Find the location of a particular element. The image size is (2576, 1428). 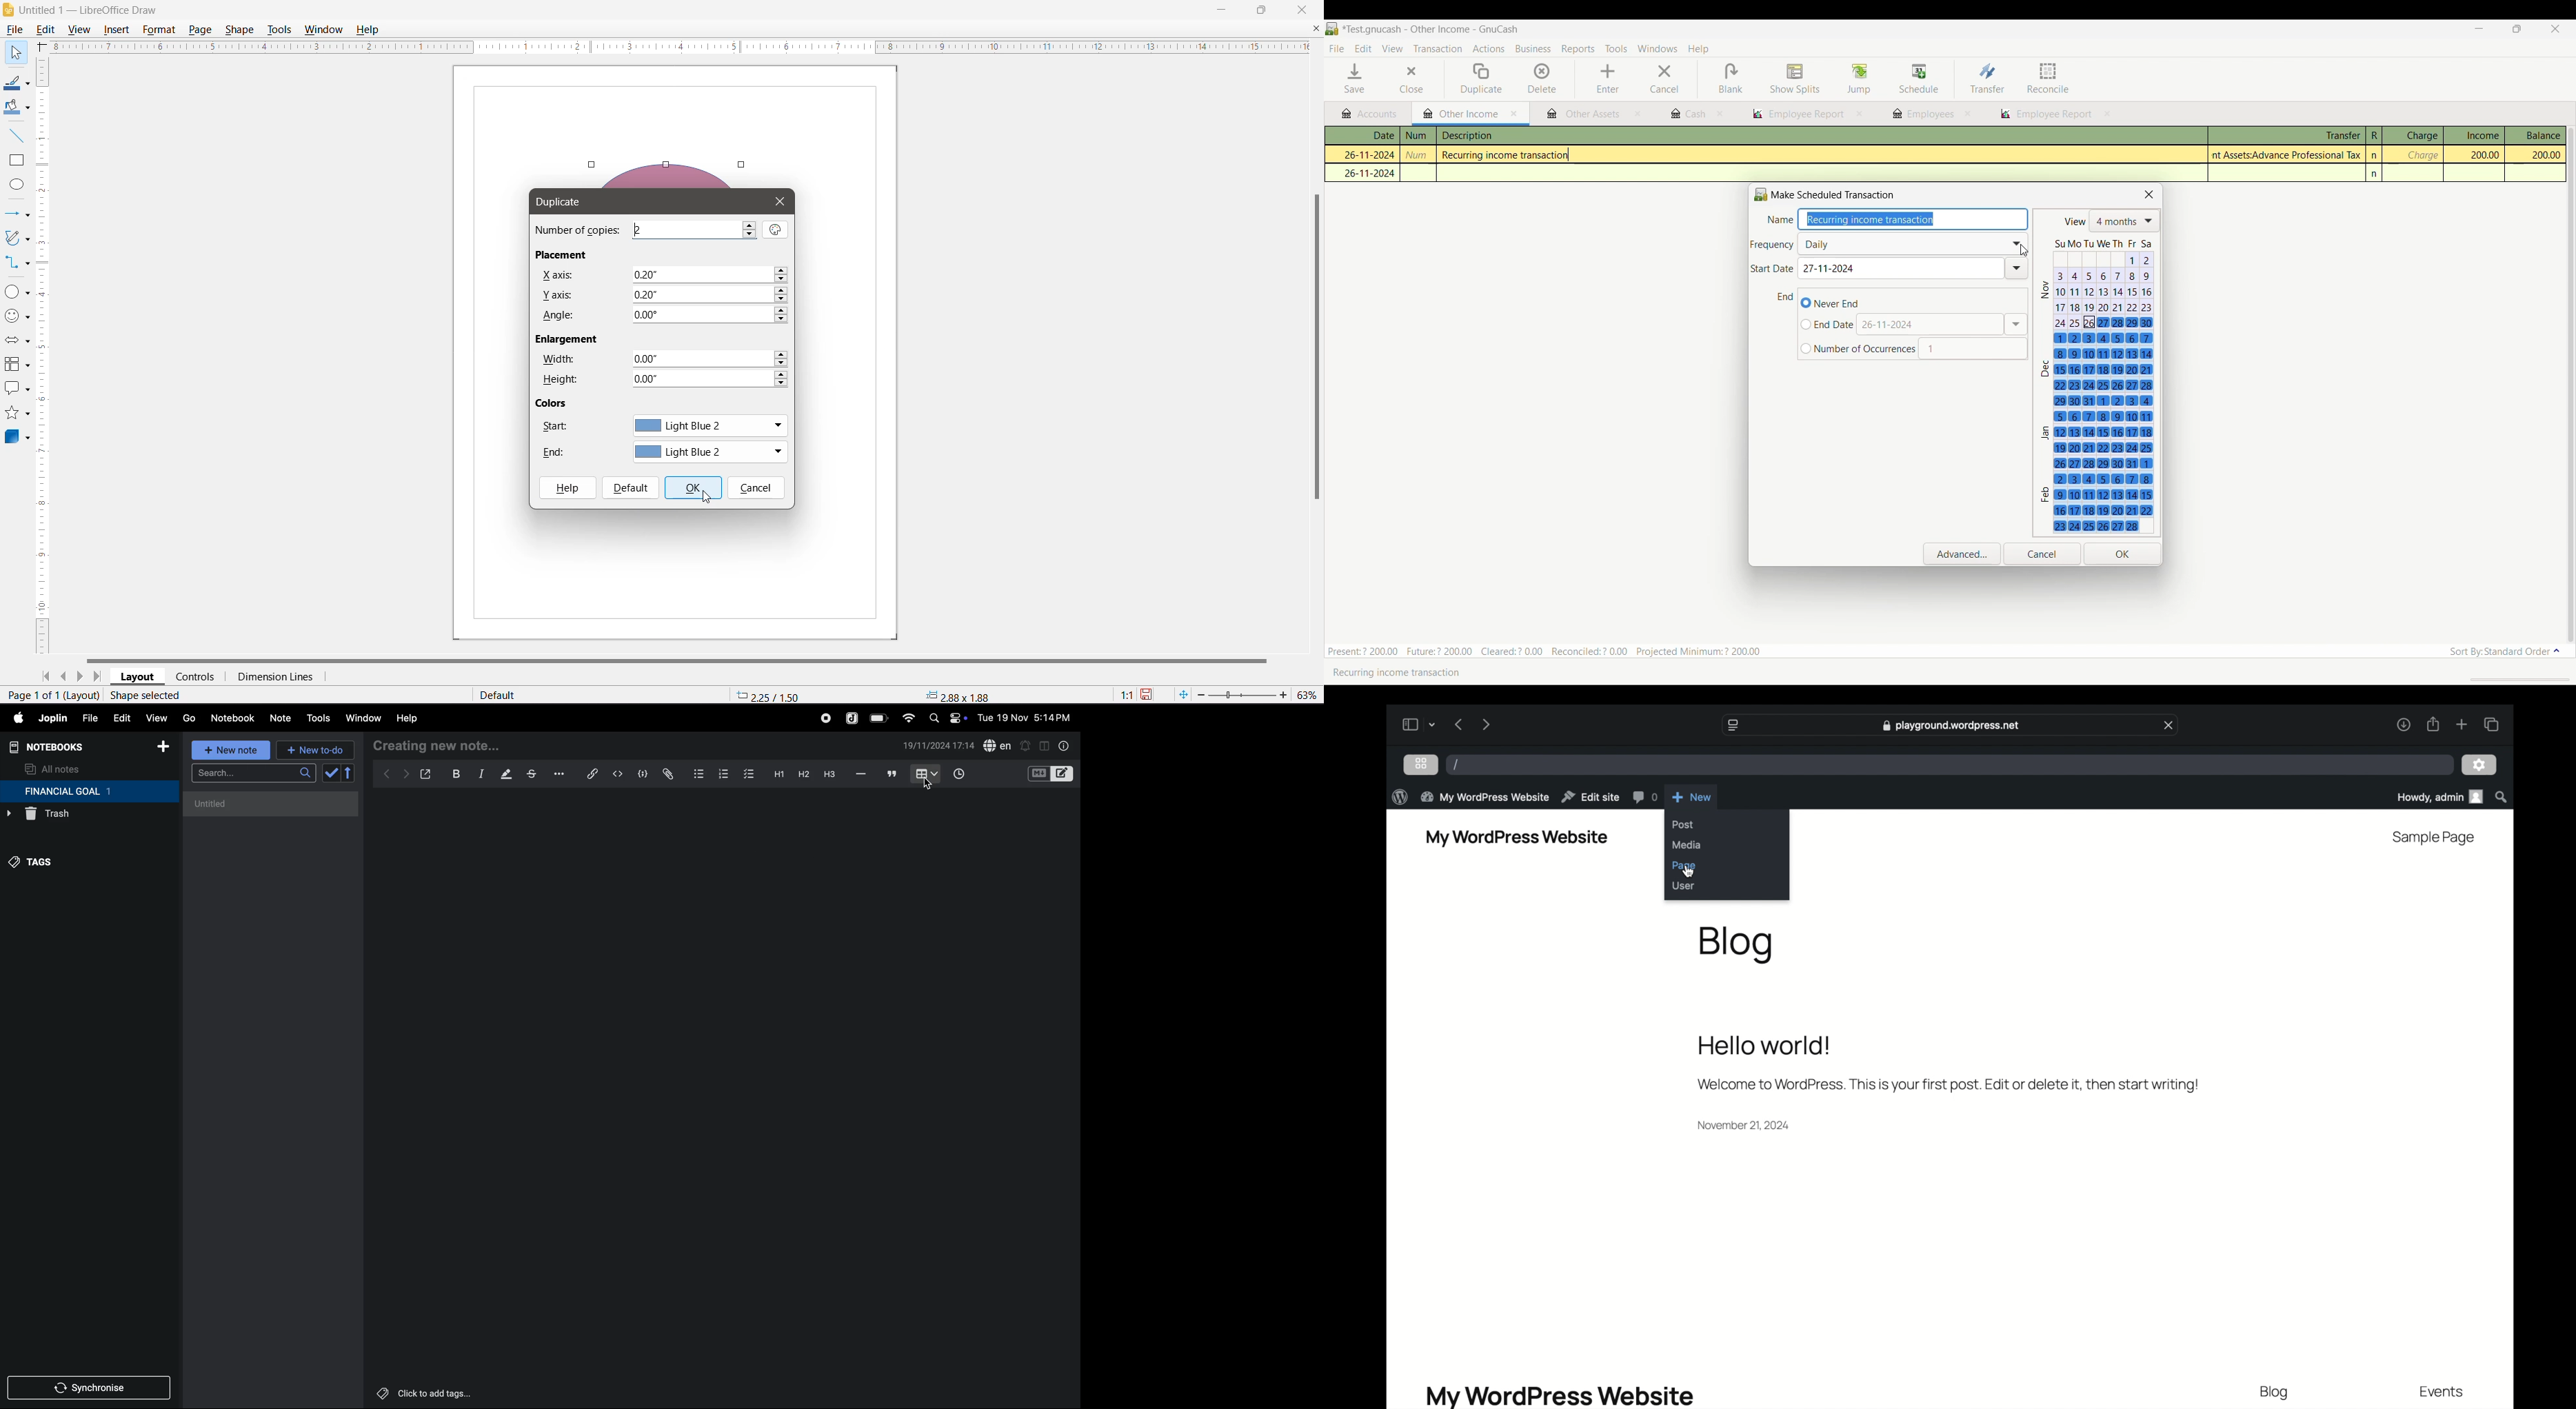

new to-do is located at coordinates (315, 750).